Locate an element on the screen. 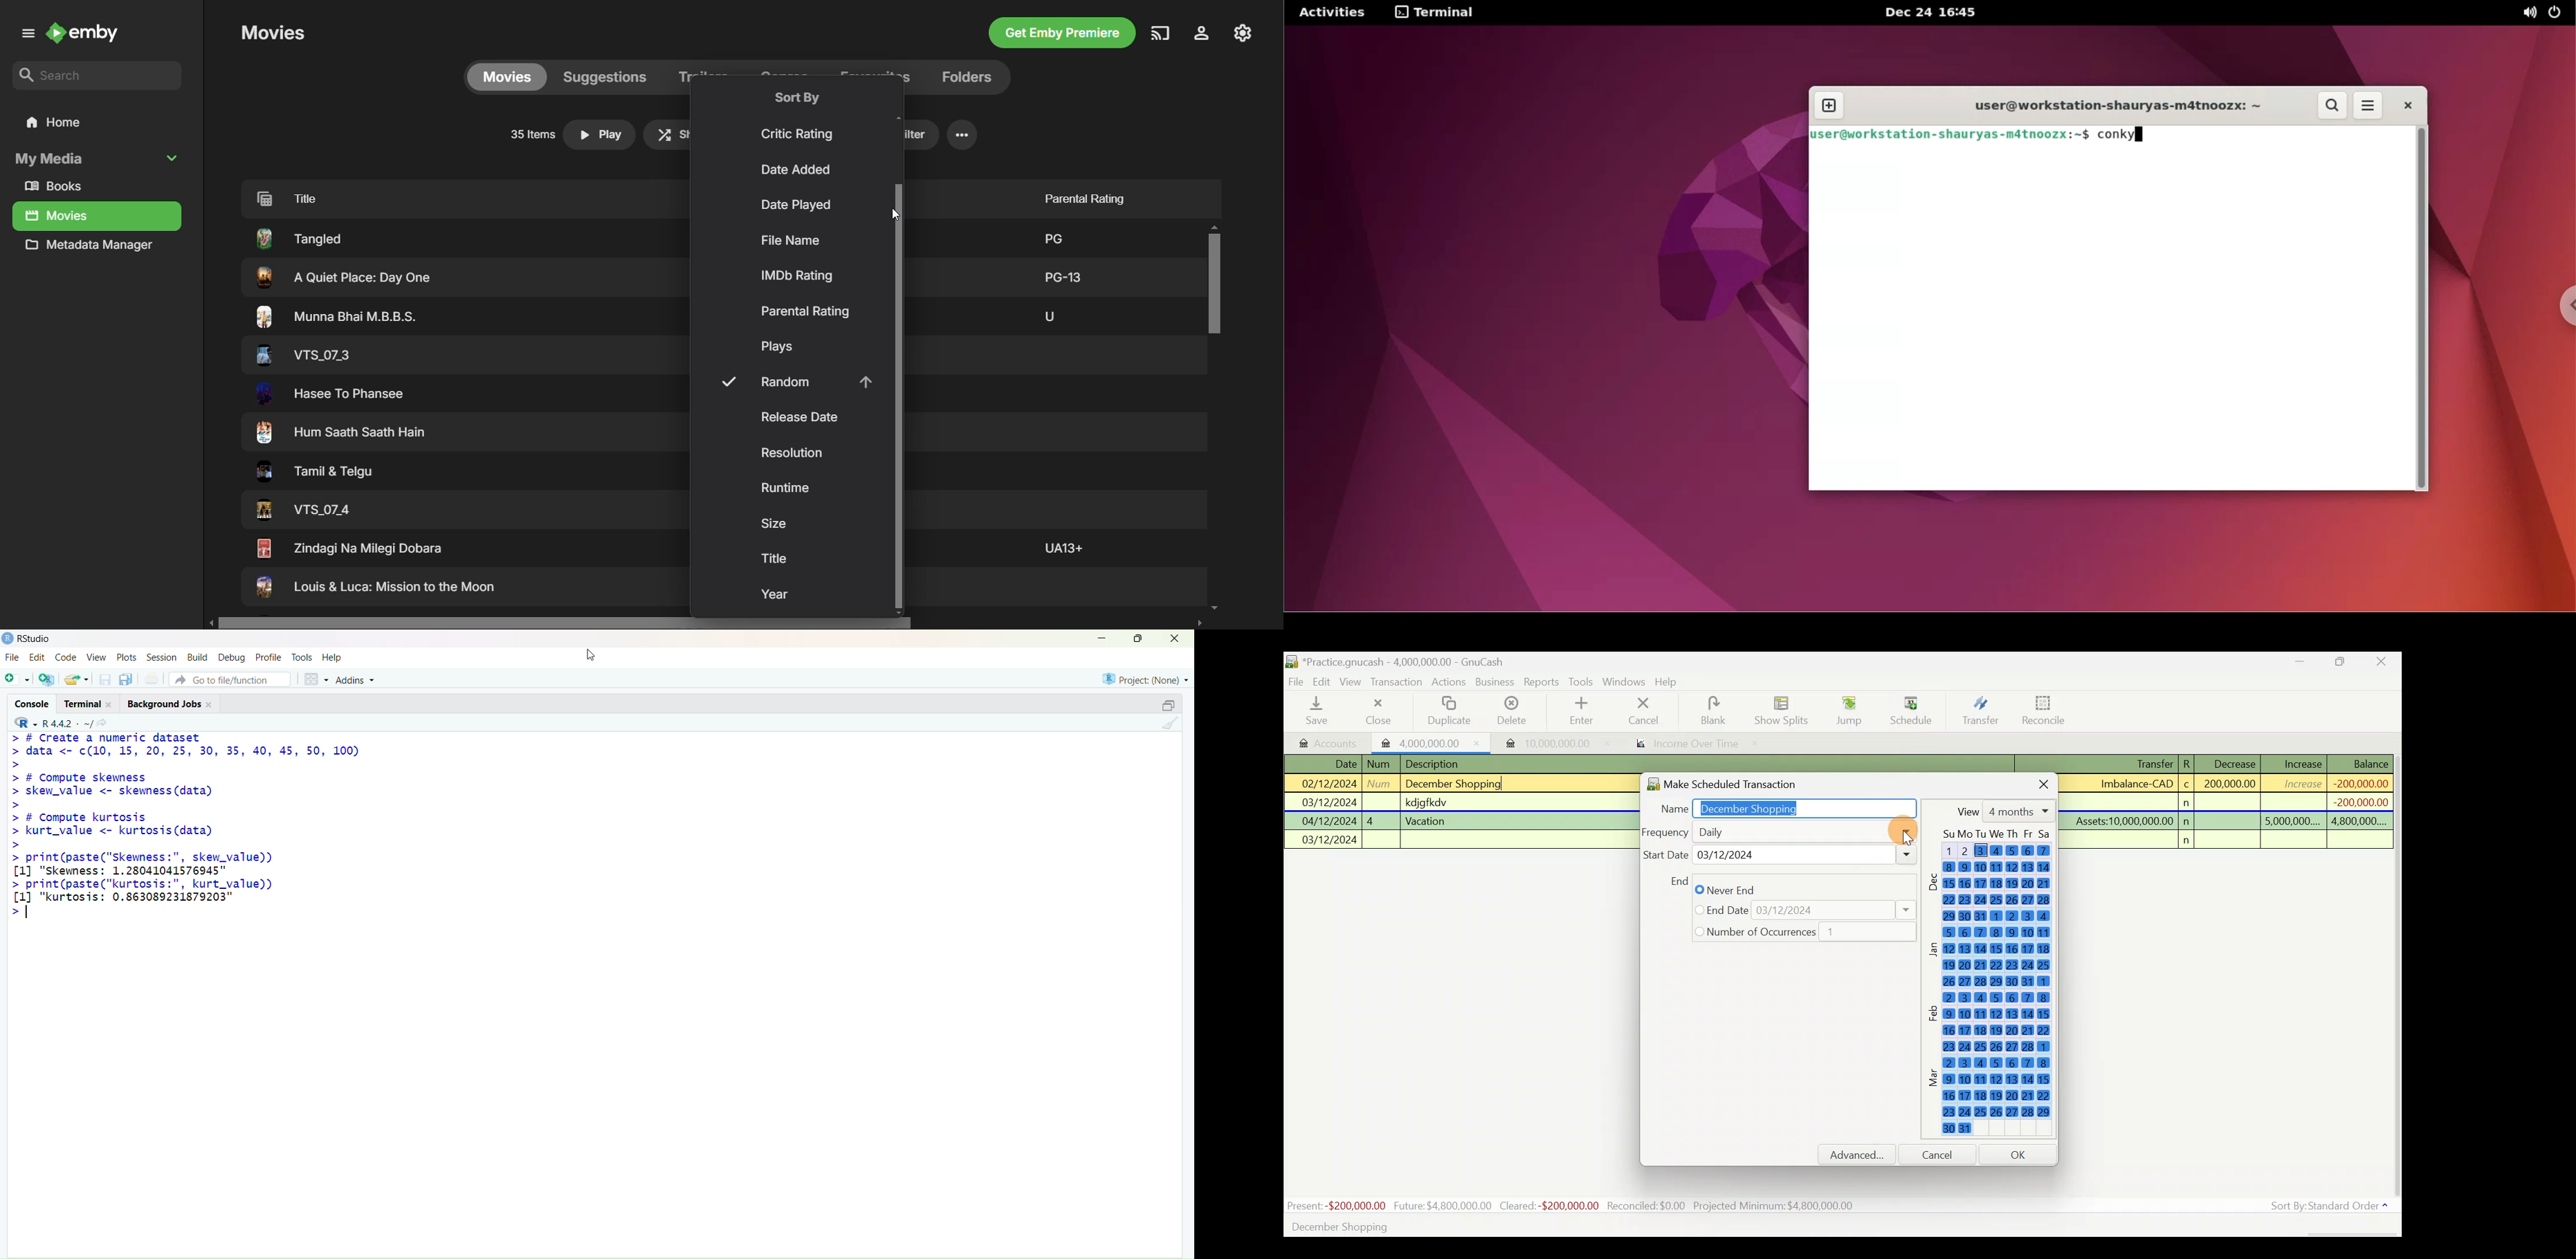 This screenshot has width=2576, height=1260. R.4.4.2~/ is located at coordinates (65, 723).